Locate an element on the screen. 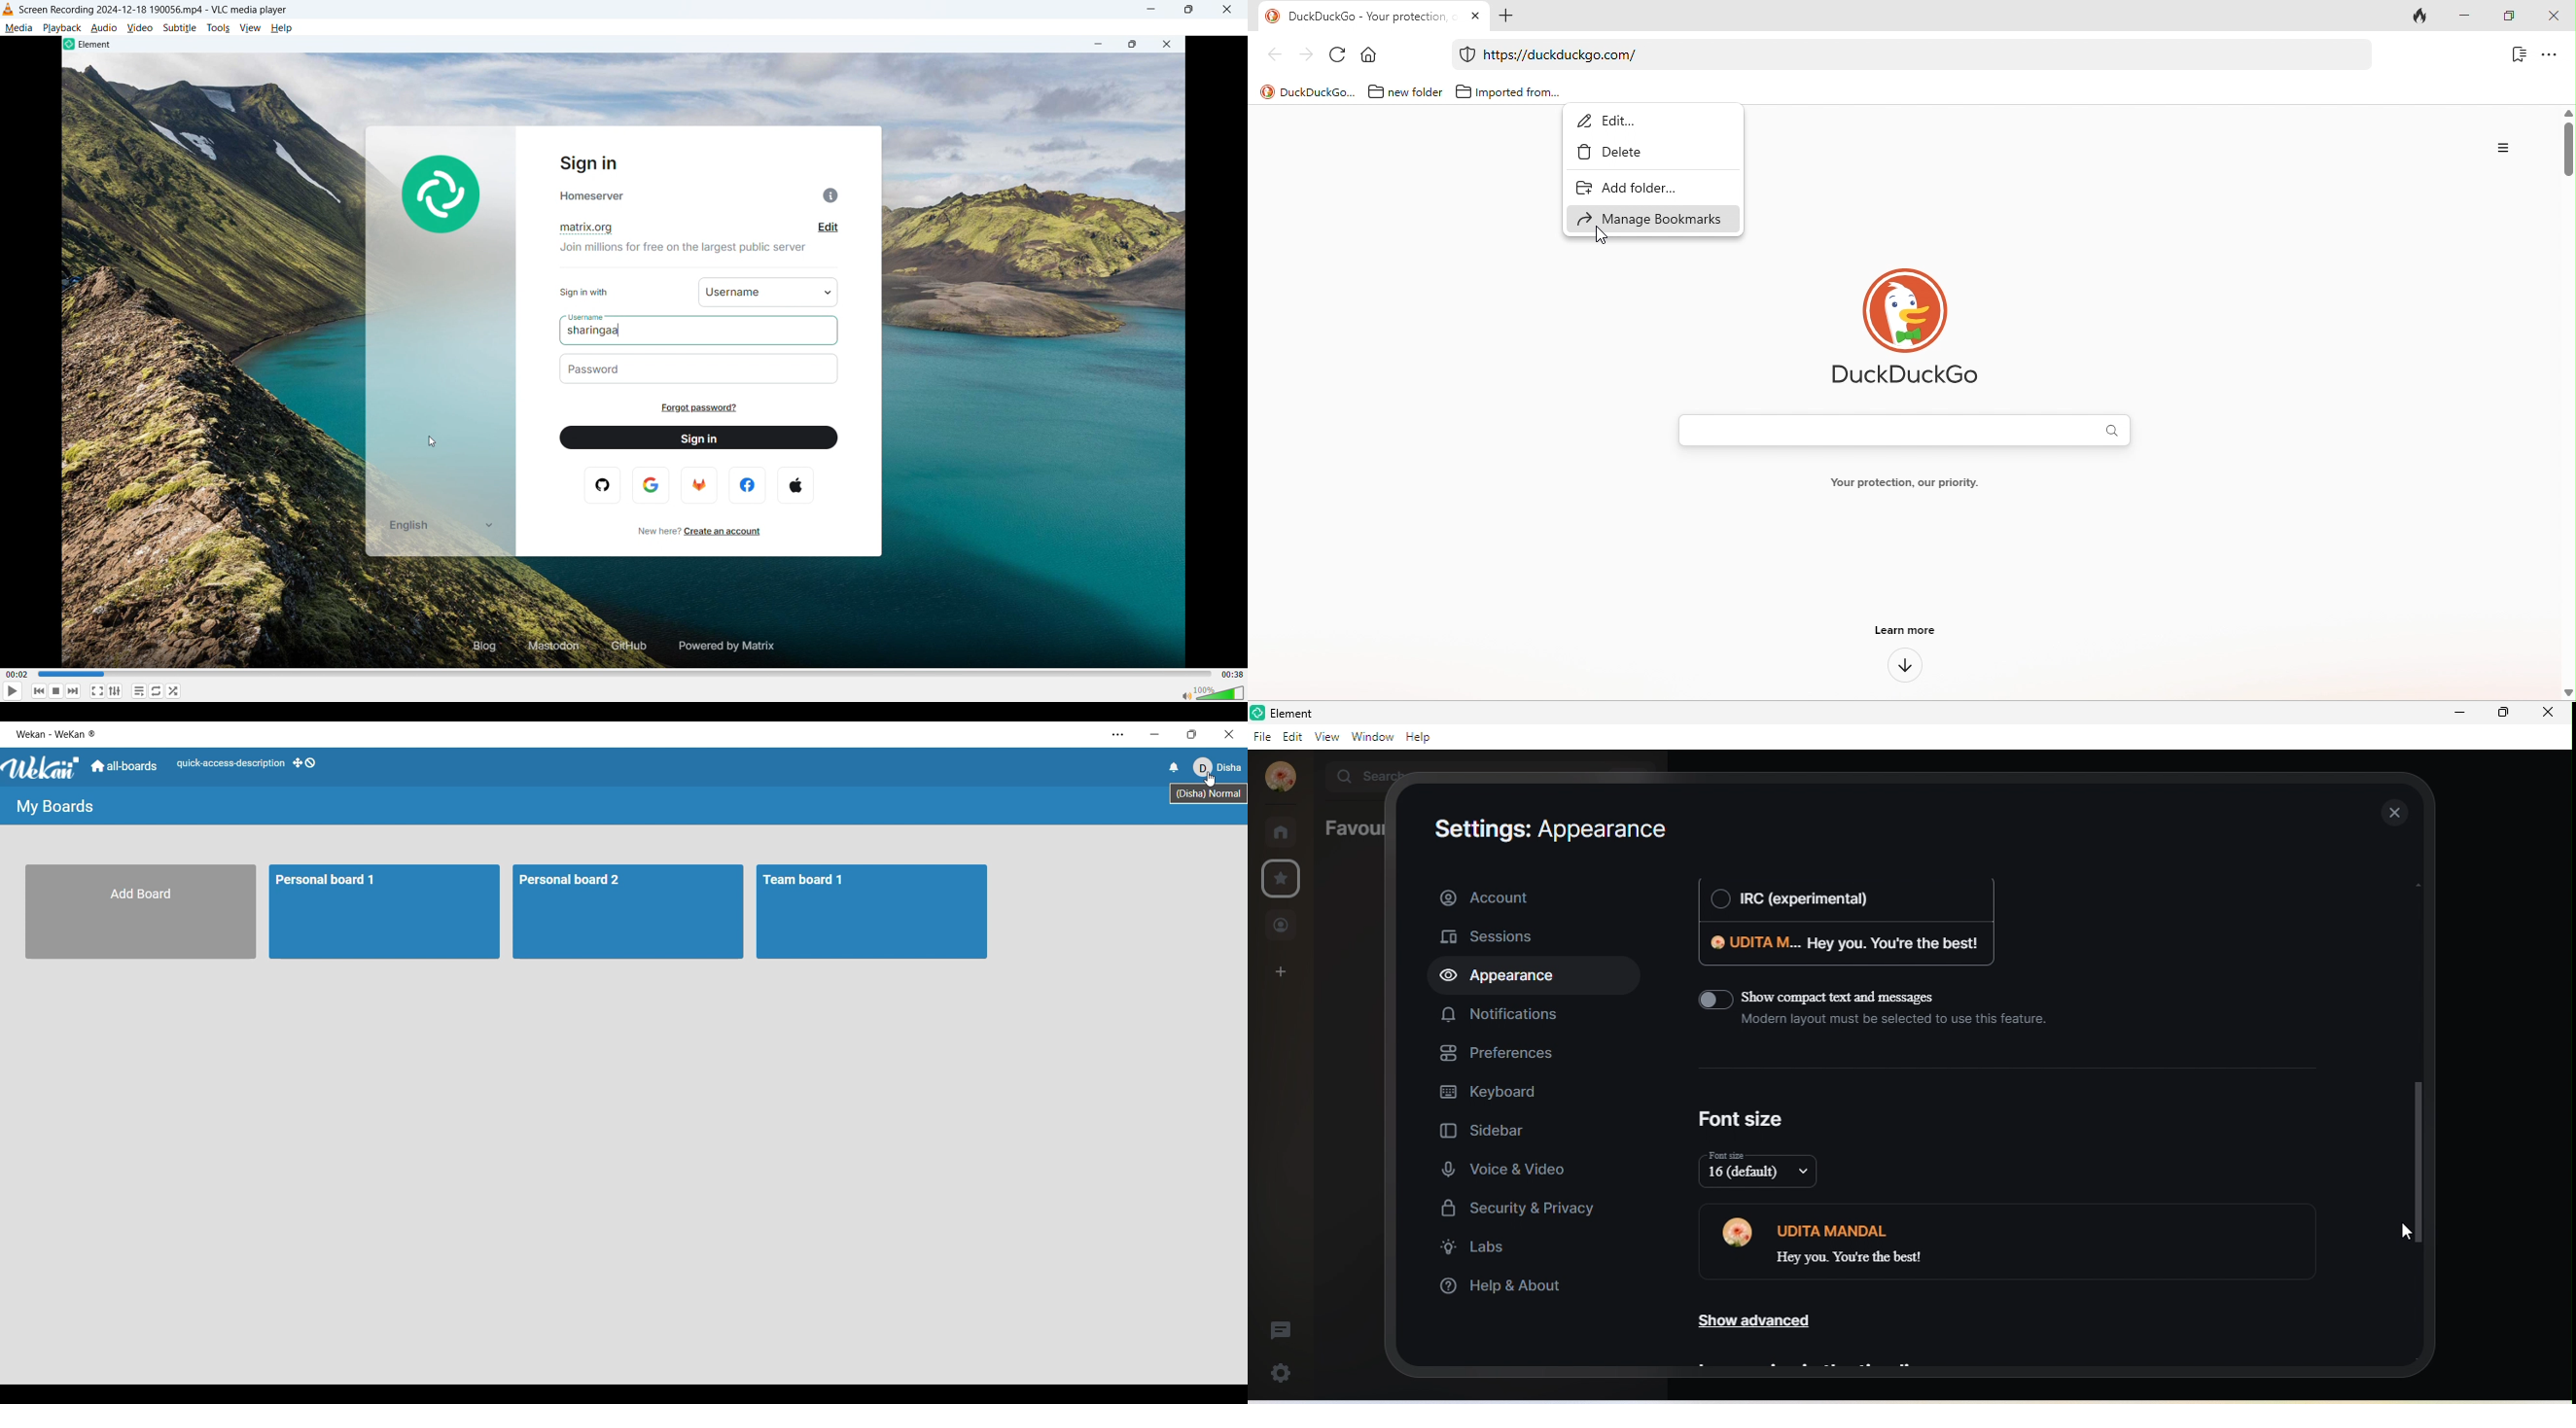 This screenshot has height=1428, width=2576. security and privacy is located at coordinates (1516, 1209).